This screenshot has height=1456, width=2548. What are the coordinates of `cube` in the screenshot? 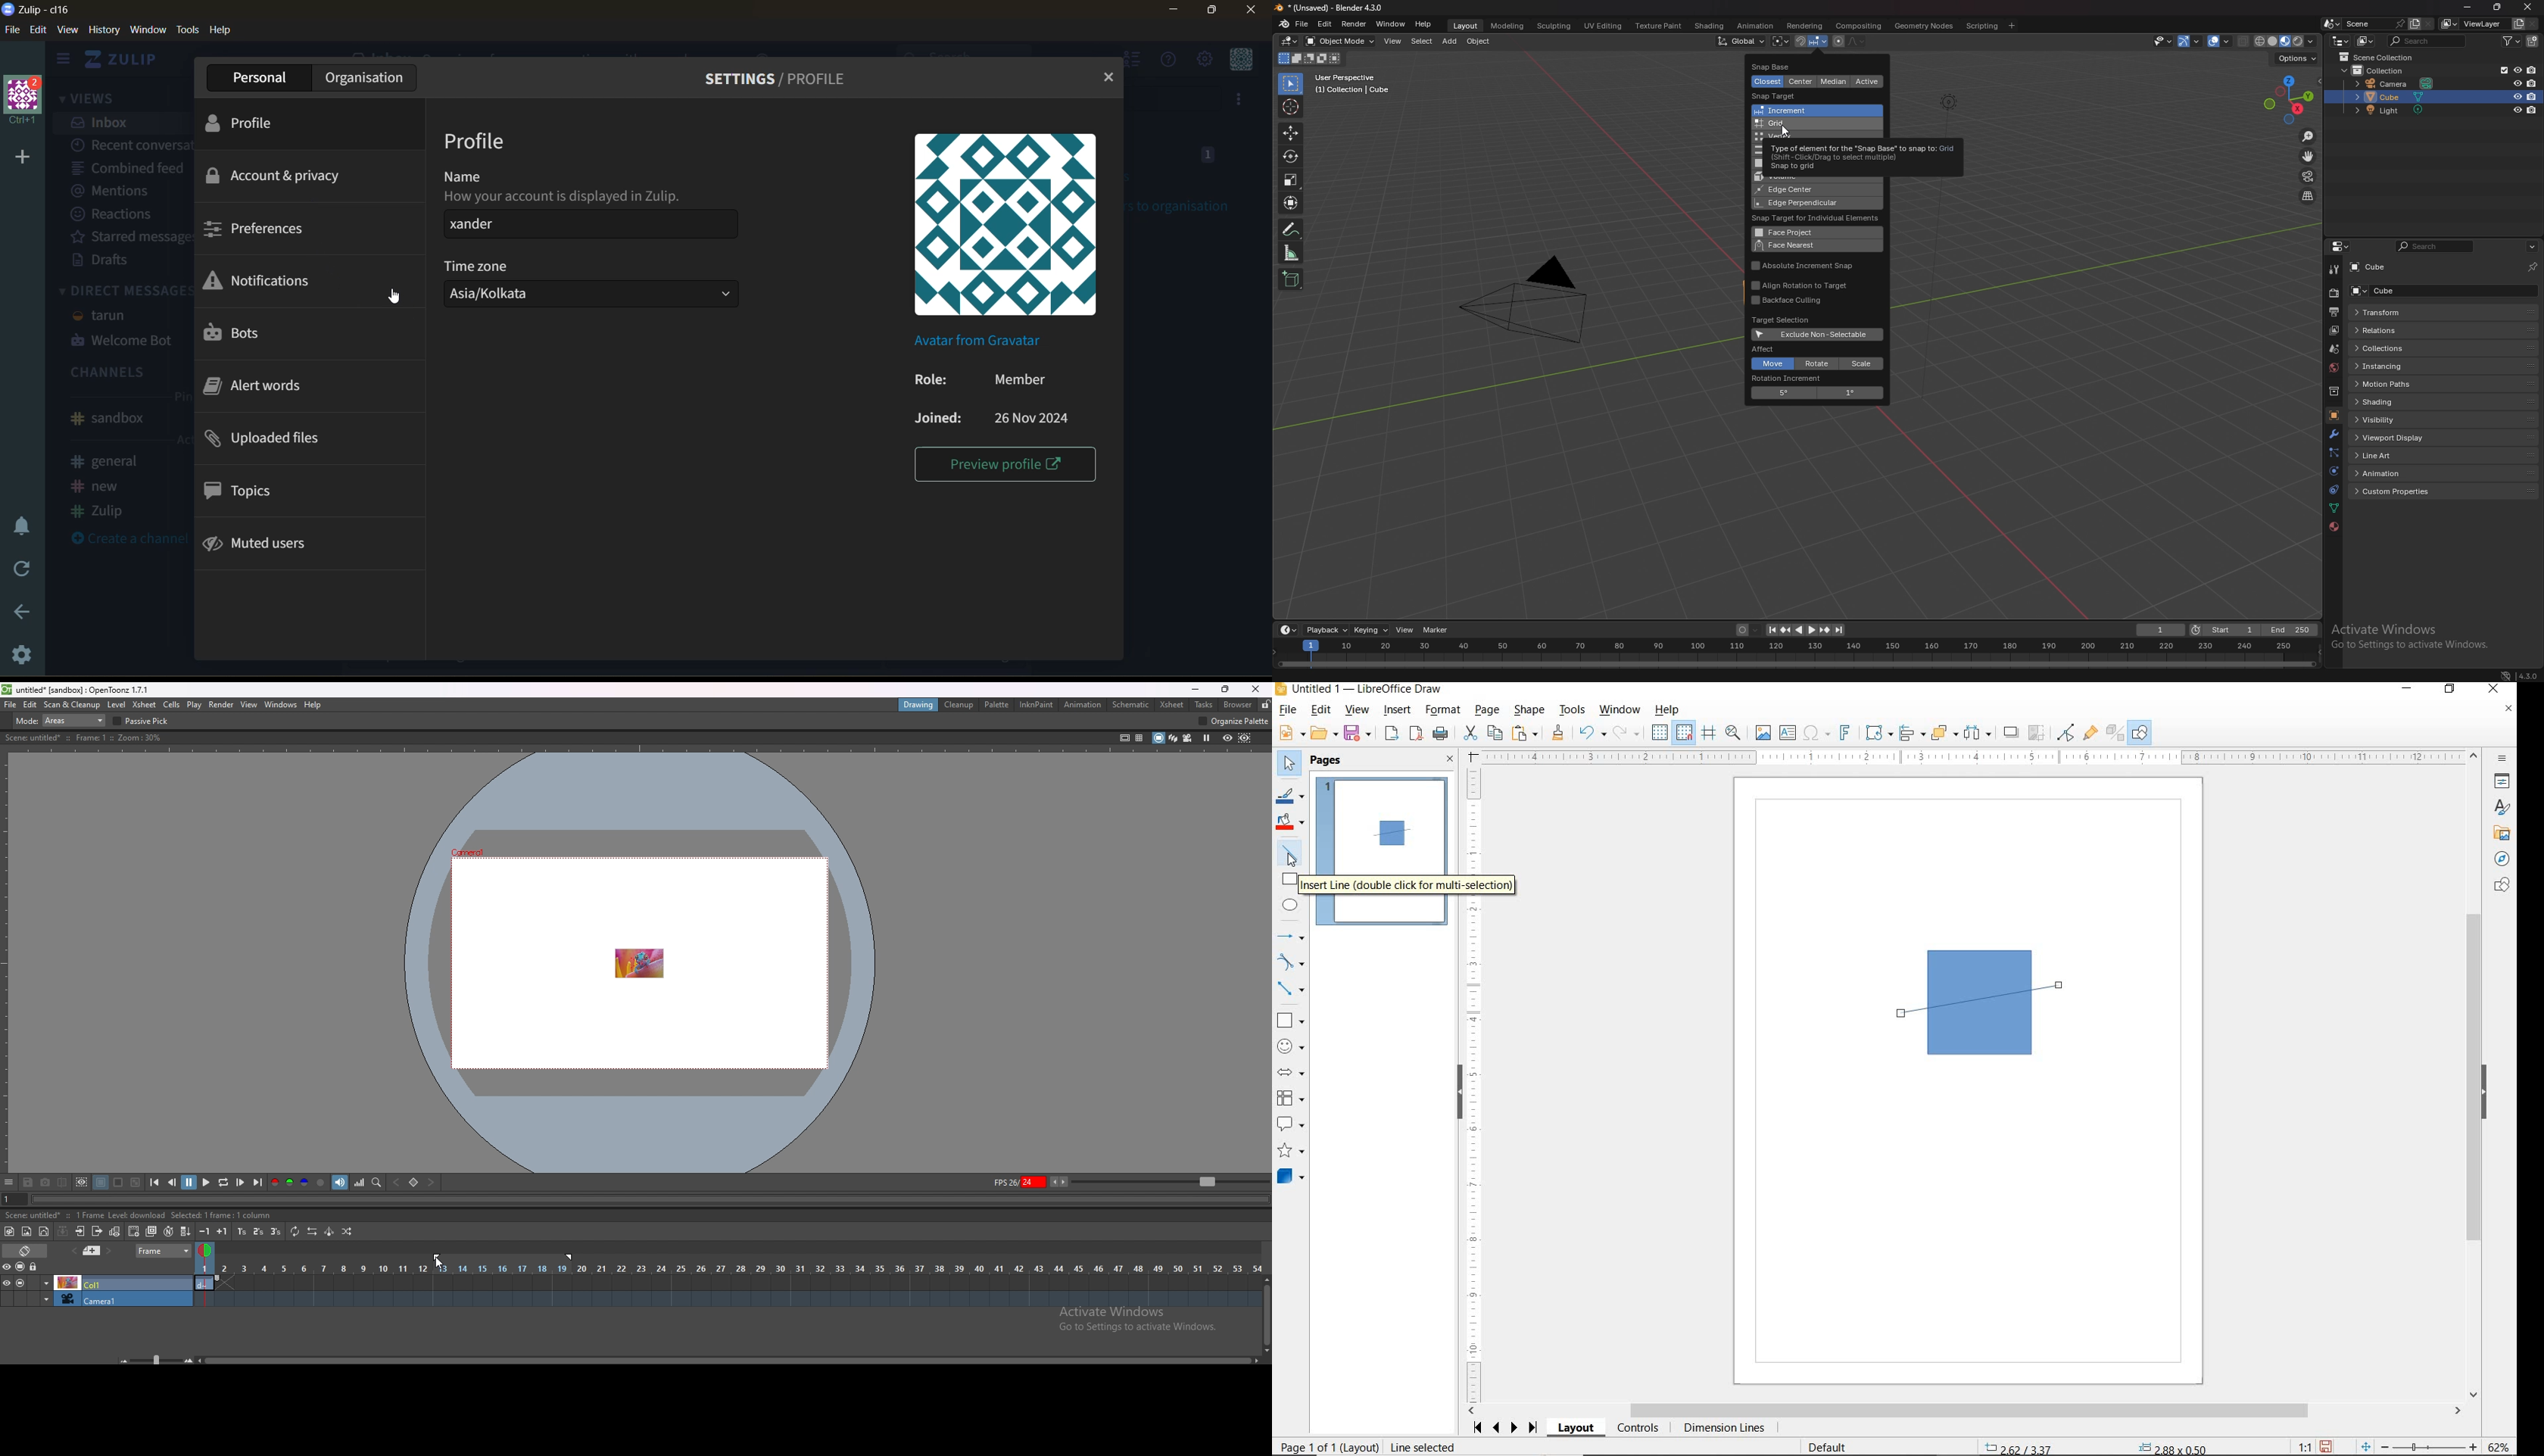 It's located at (2378, 268).